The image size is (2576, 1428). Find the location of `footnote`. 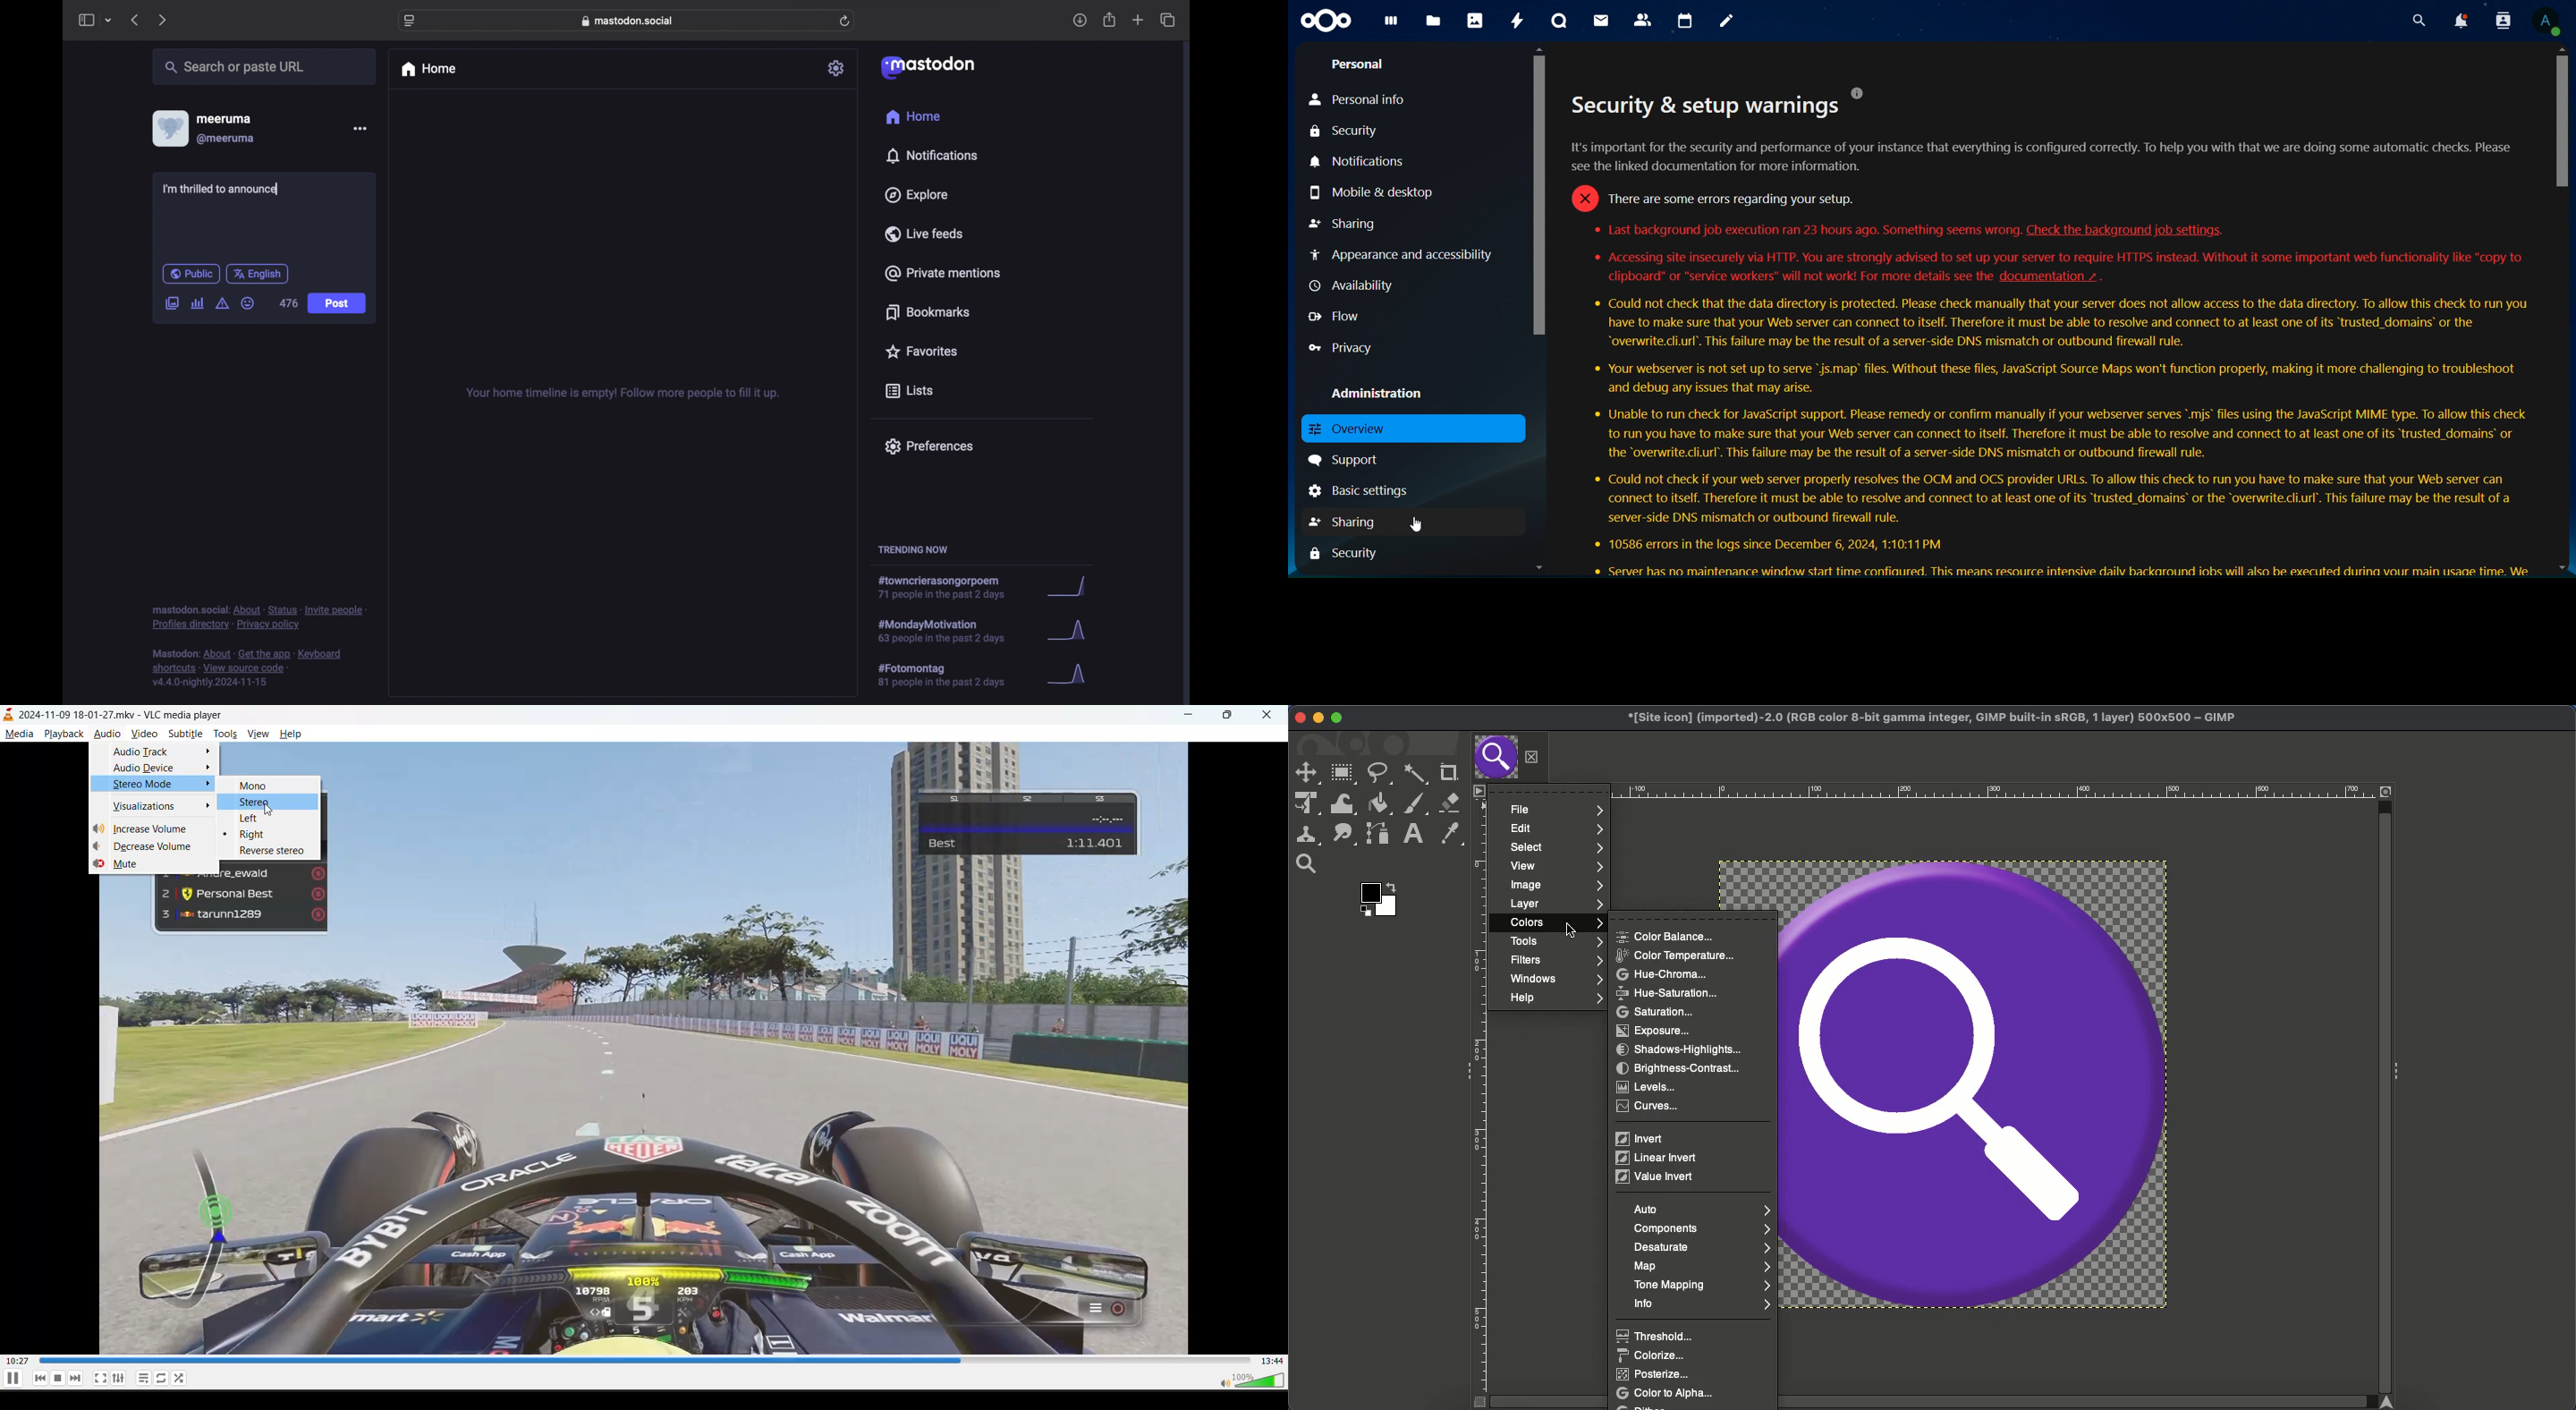

footnote is located at coordinates (259, 618).